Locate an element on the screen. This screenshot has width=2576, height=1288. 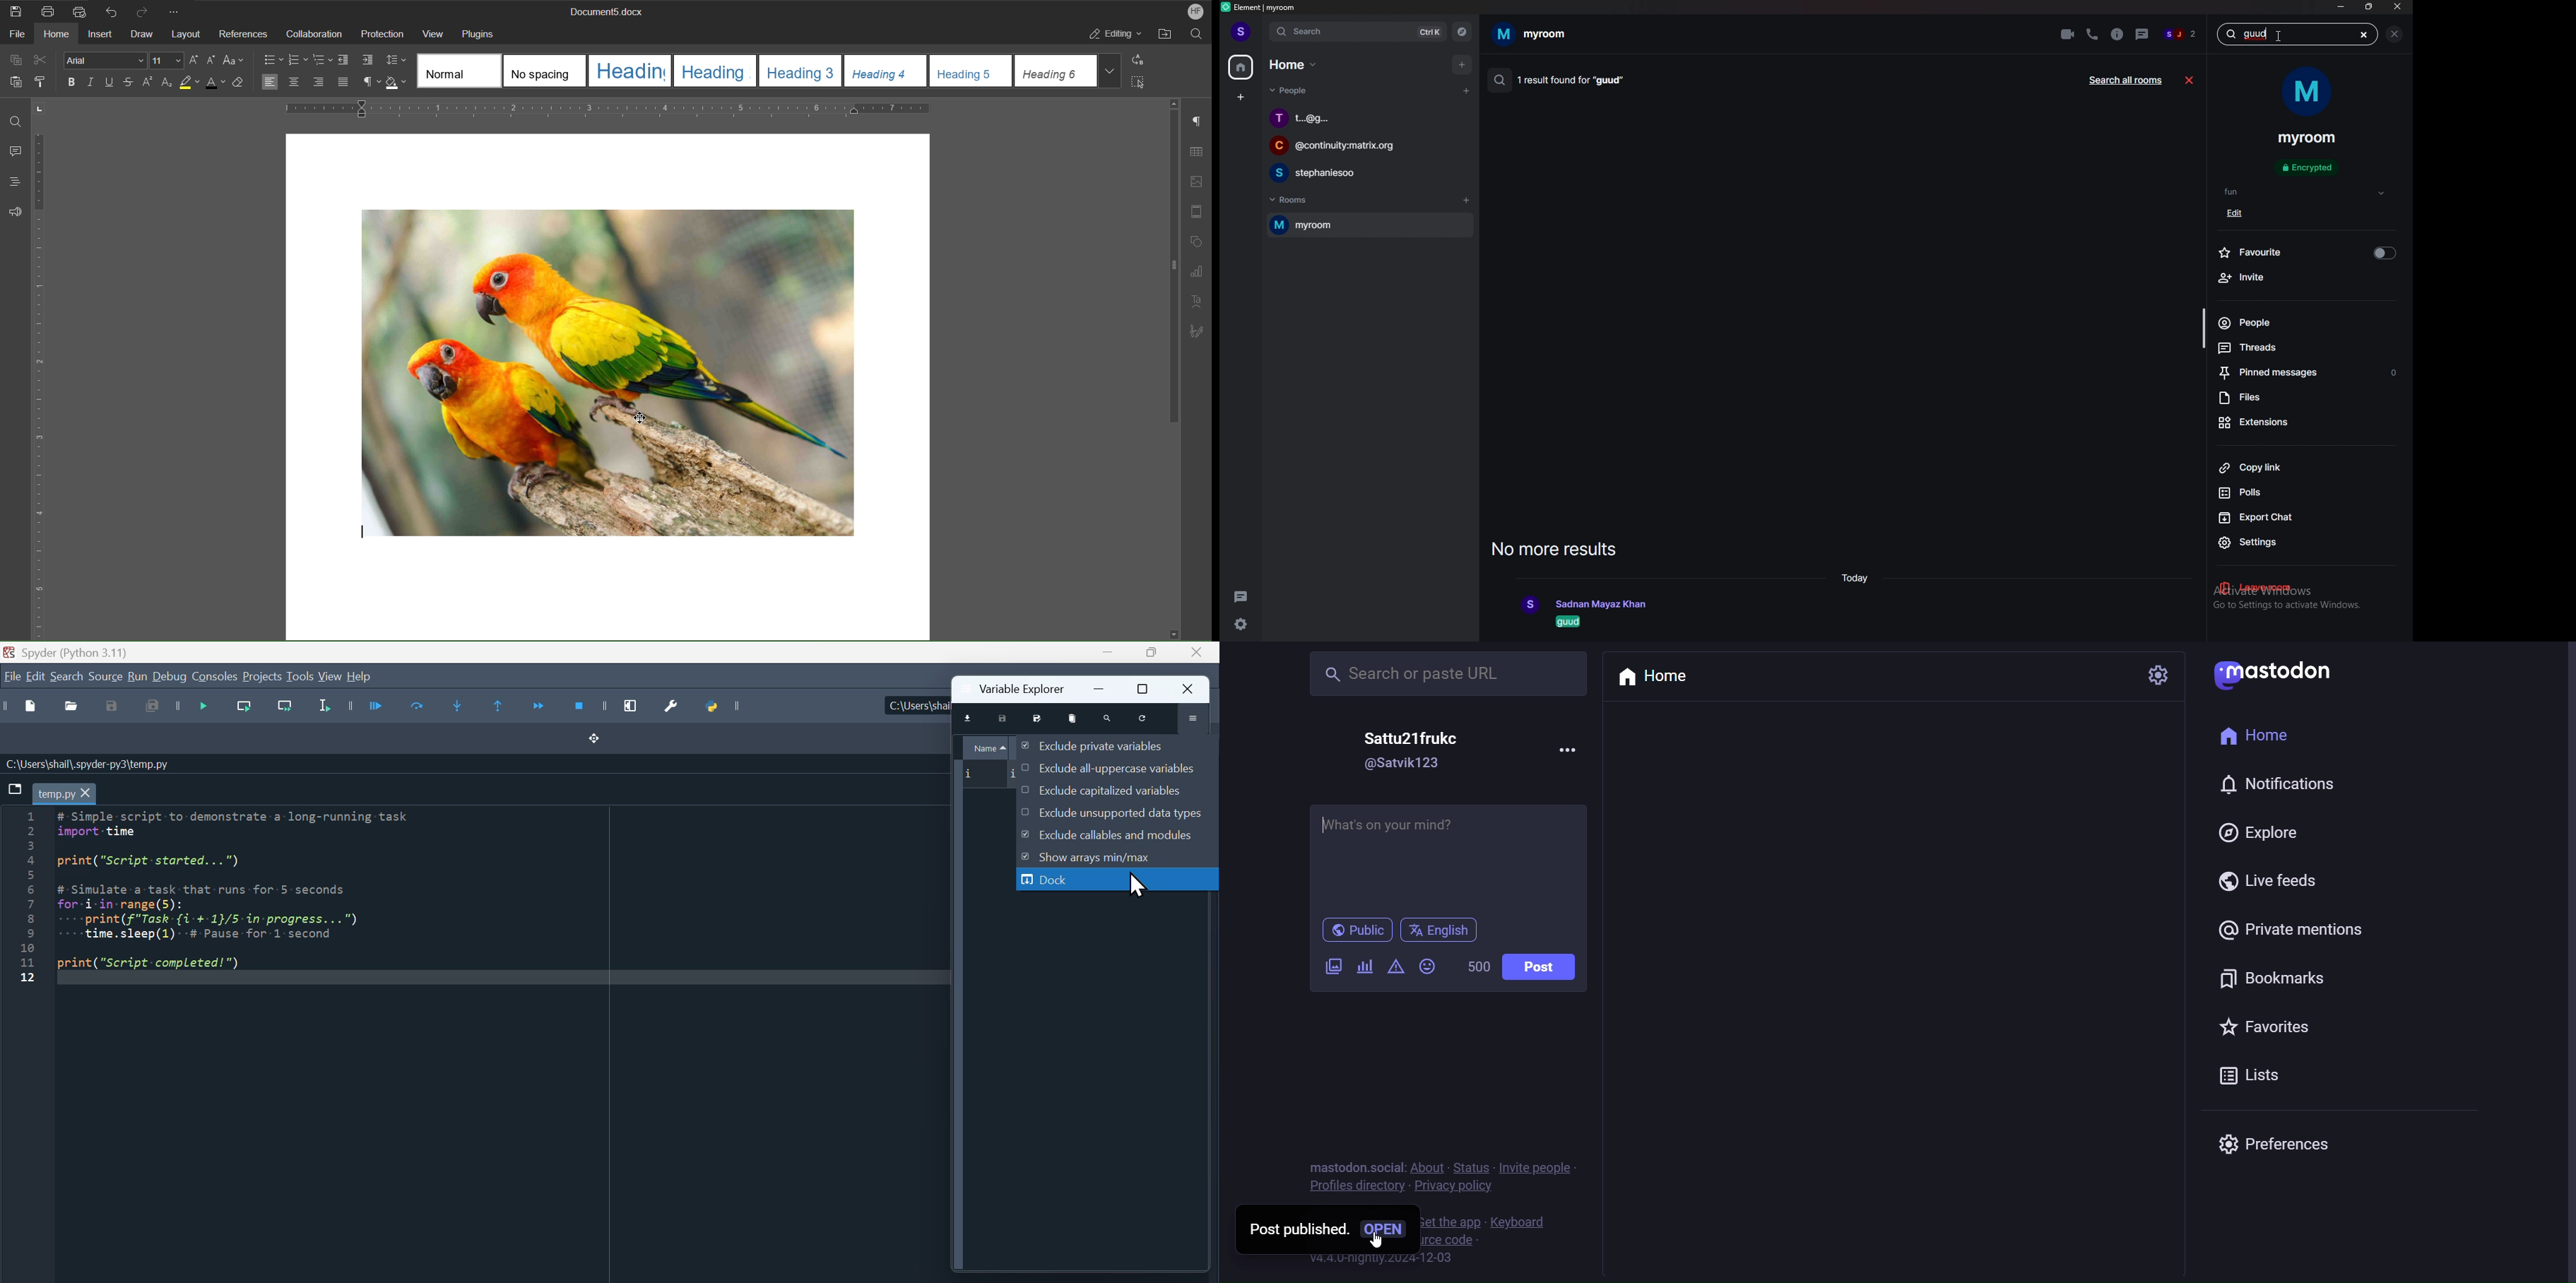
live feeds is located at coordinates (2263, 884).